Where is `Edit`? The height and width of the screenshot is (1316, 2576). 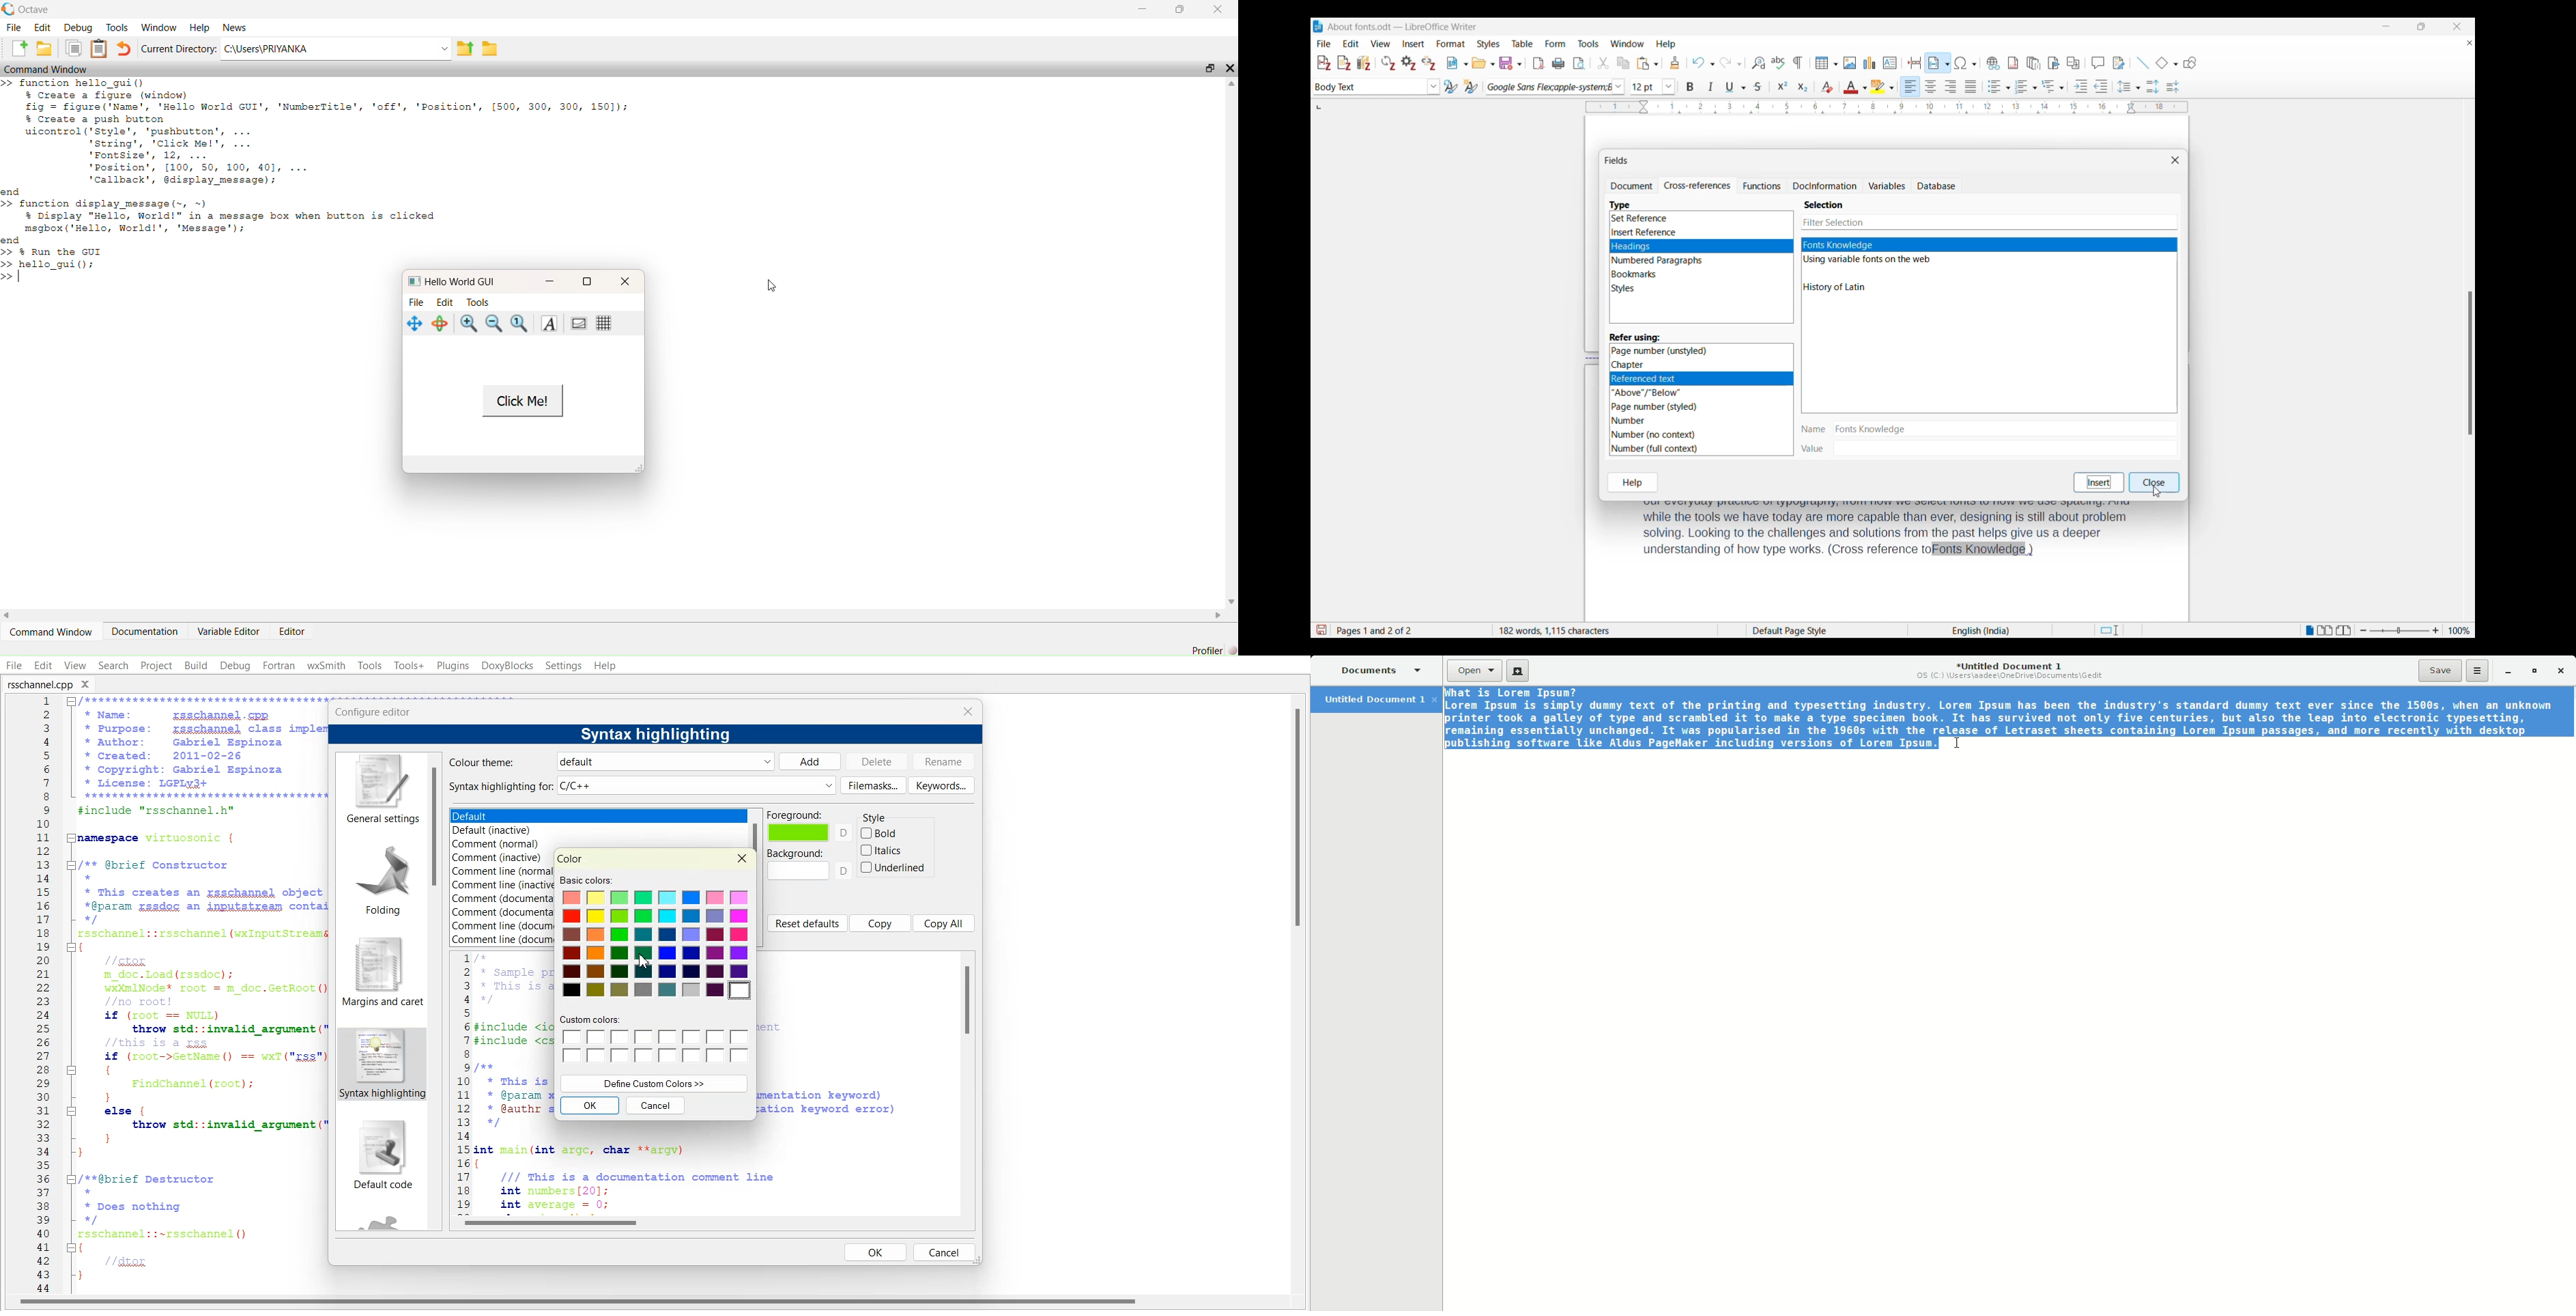
Edit is located at coordinates (43, 27).